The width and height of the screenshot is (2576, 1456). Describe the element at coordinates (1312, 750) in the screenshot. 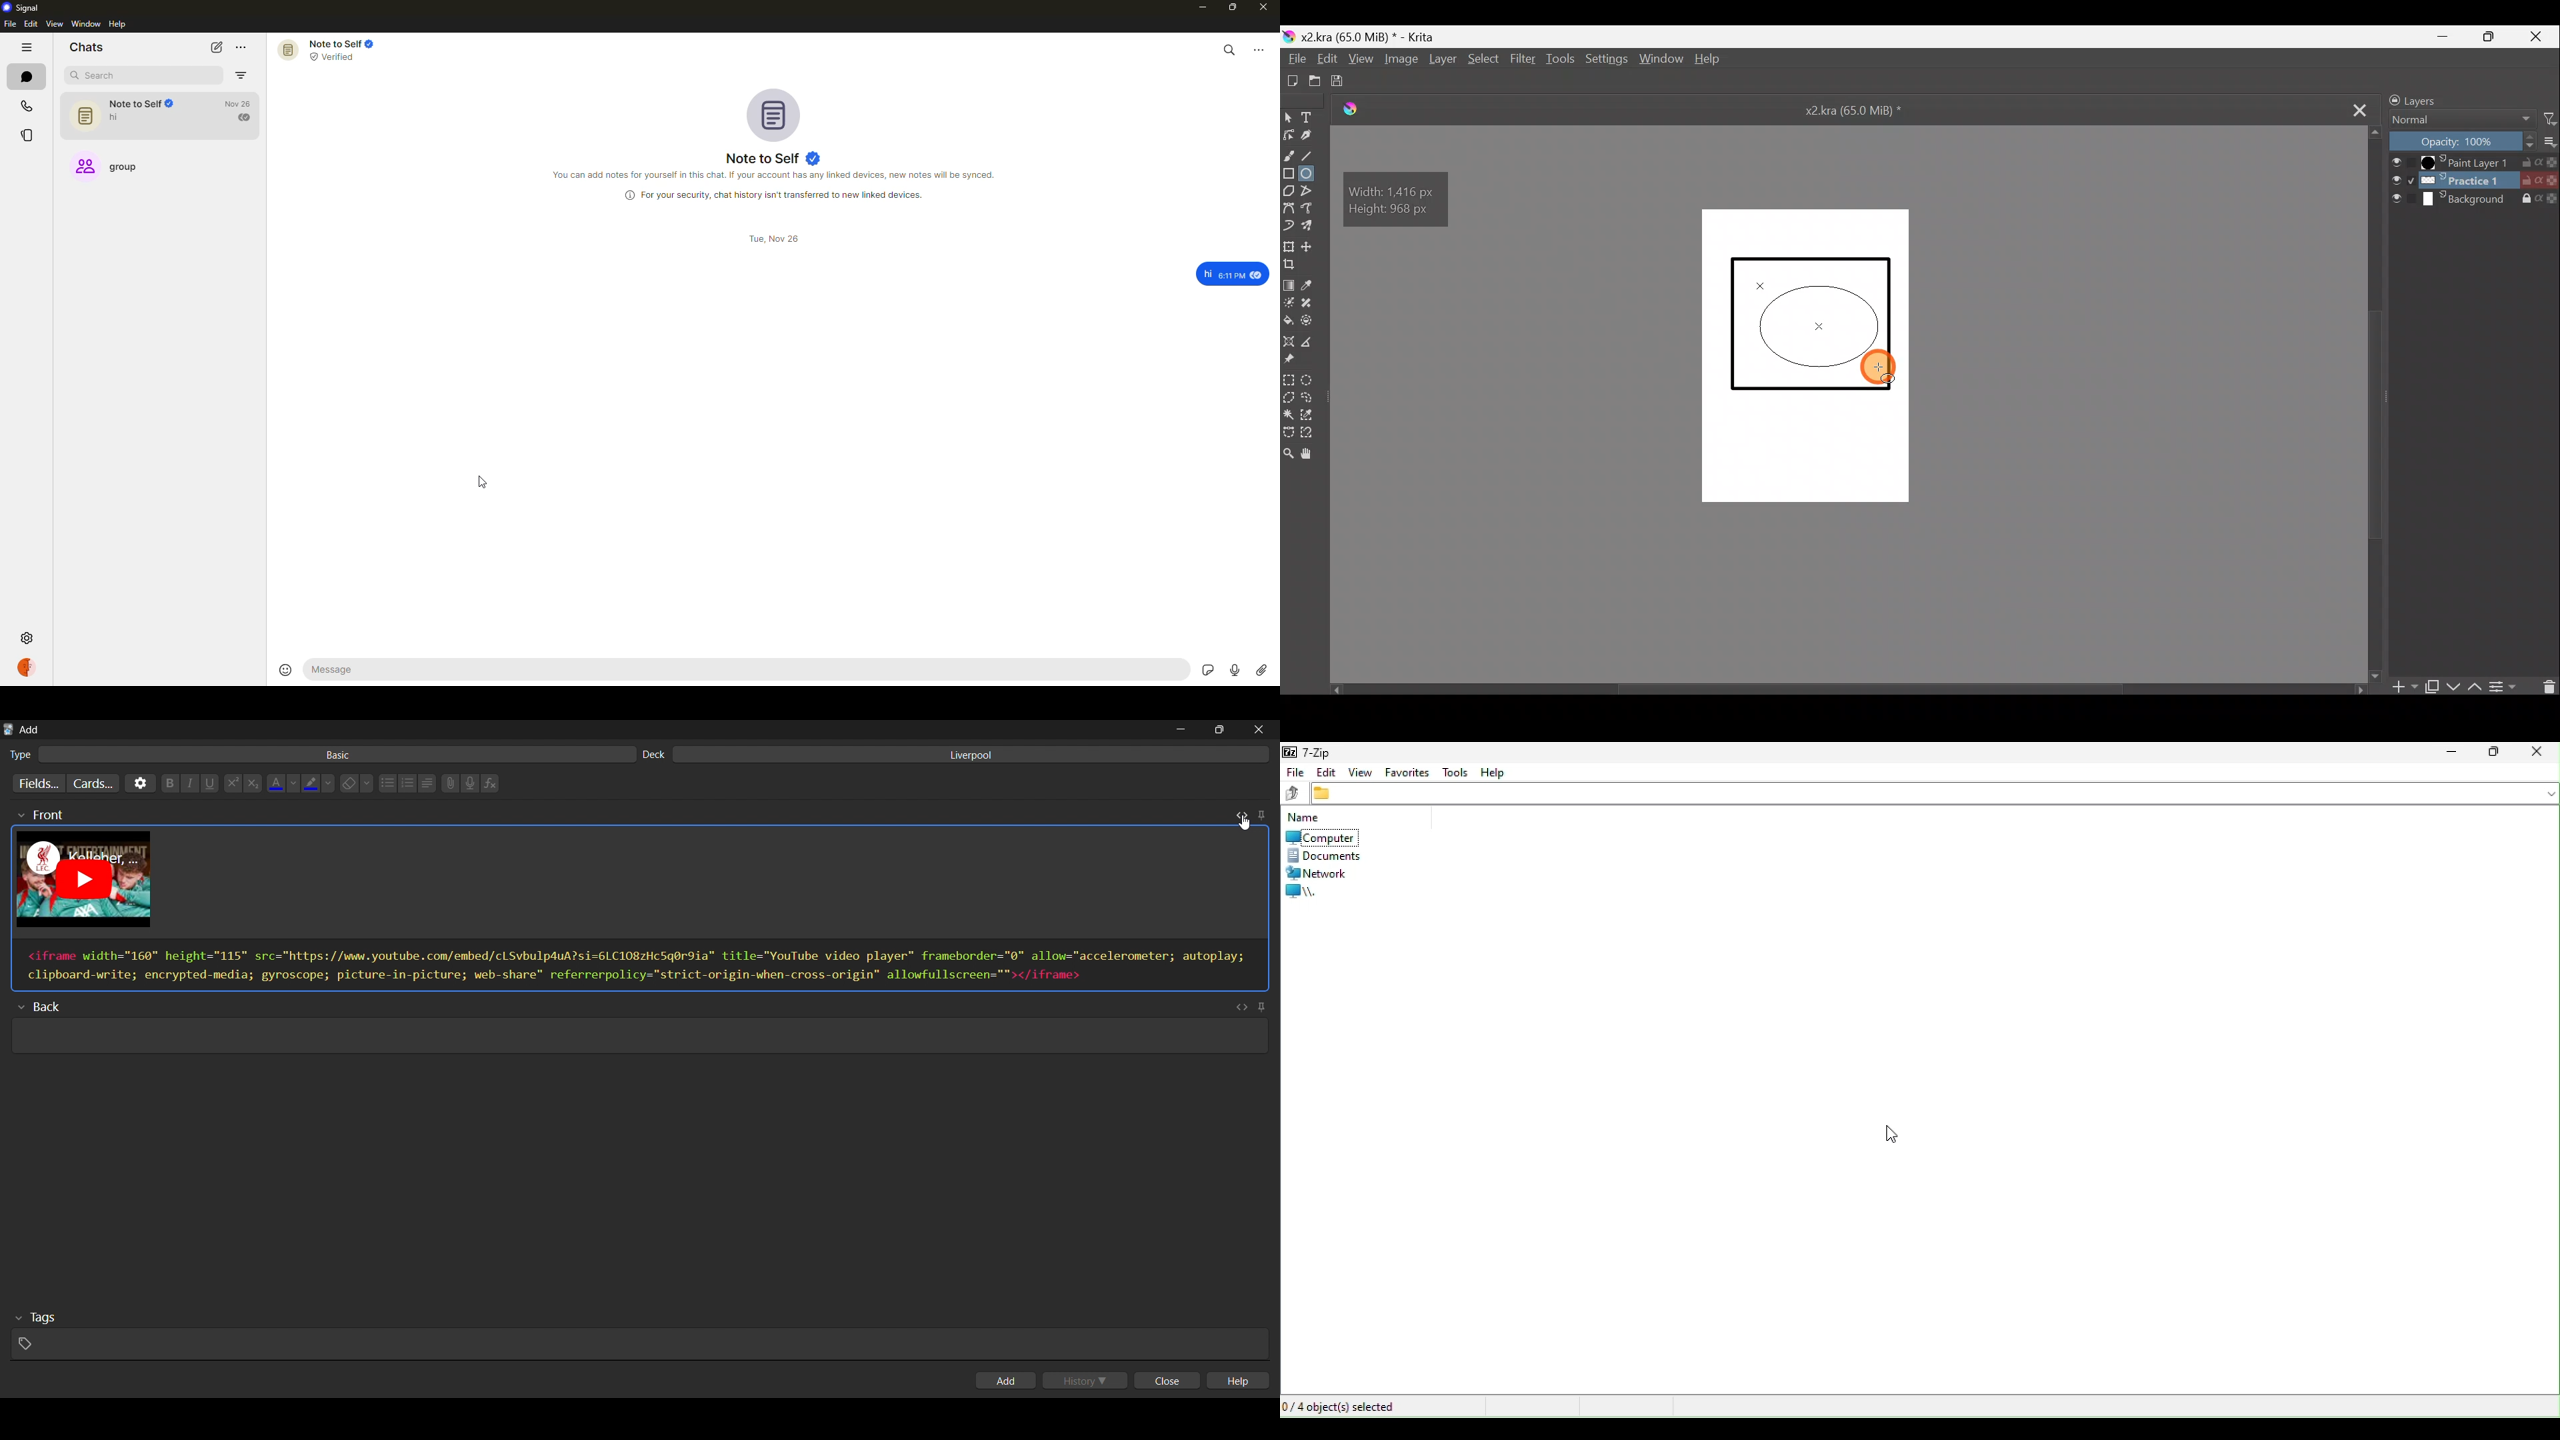

I see `7 zip` at that location.